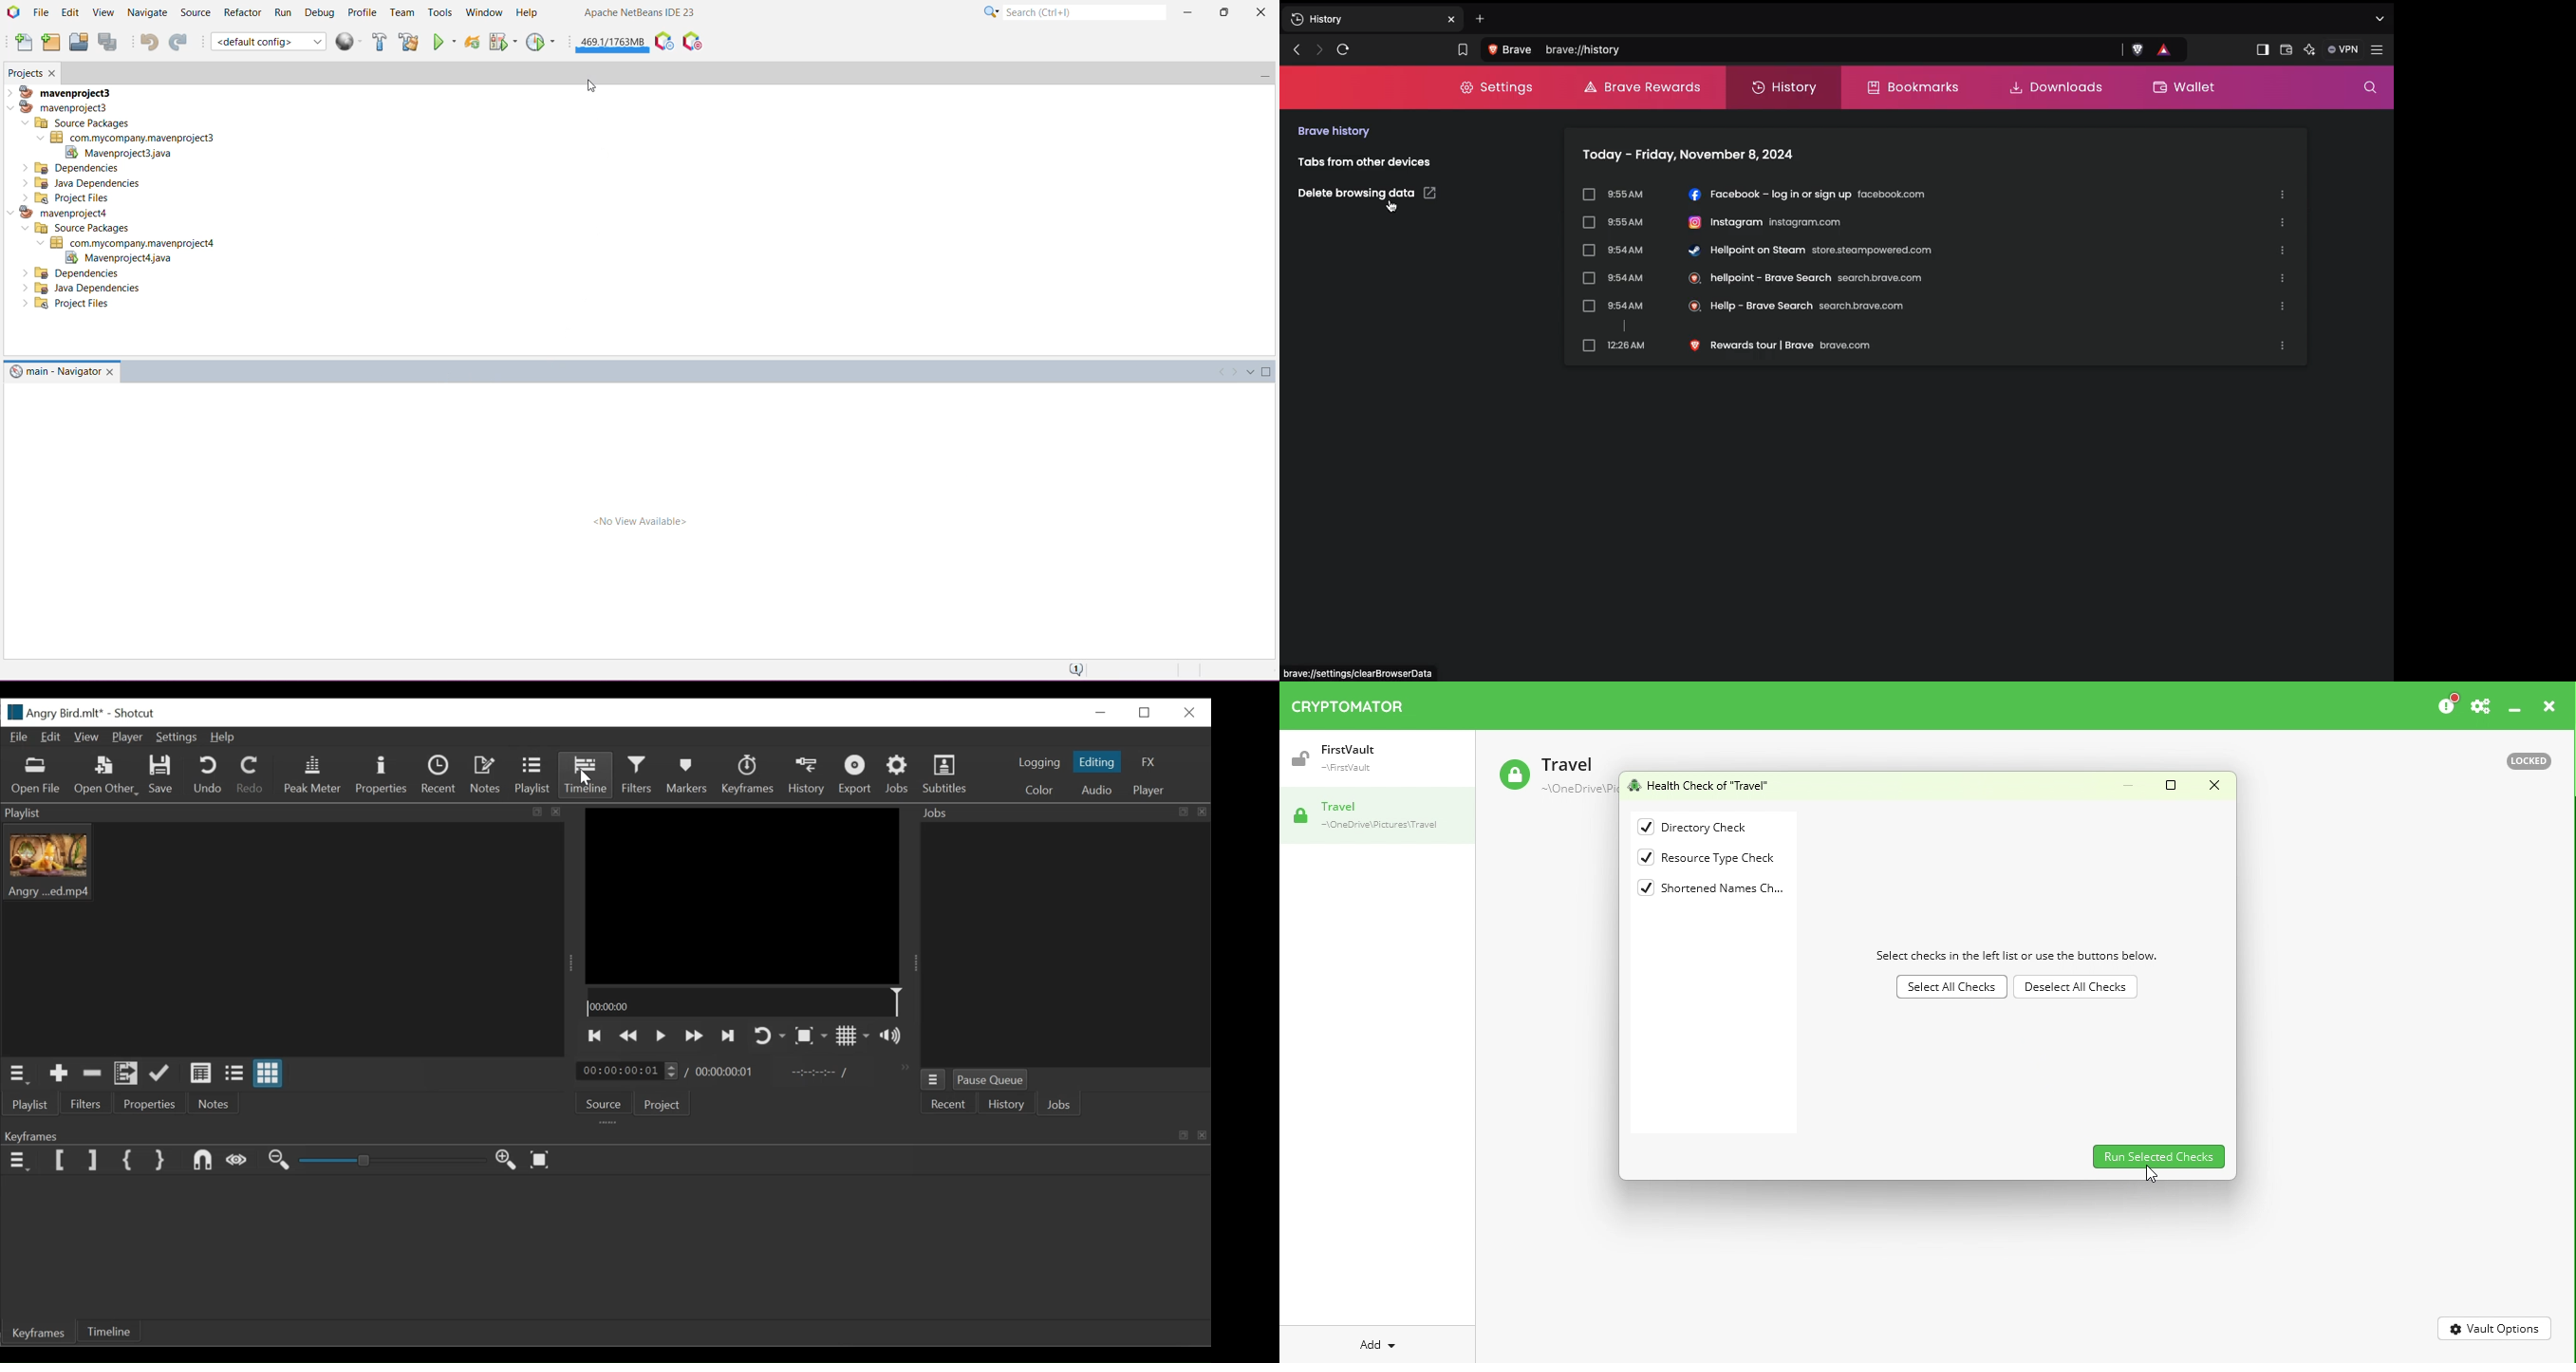 The width and height of the screenshot is (2576, 1372). I want to click on Add files to the playlist, so click(127, 1075).